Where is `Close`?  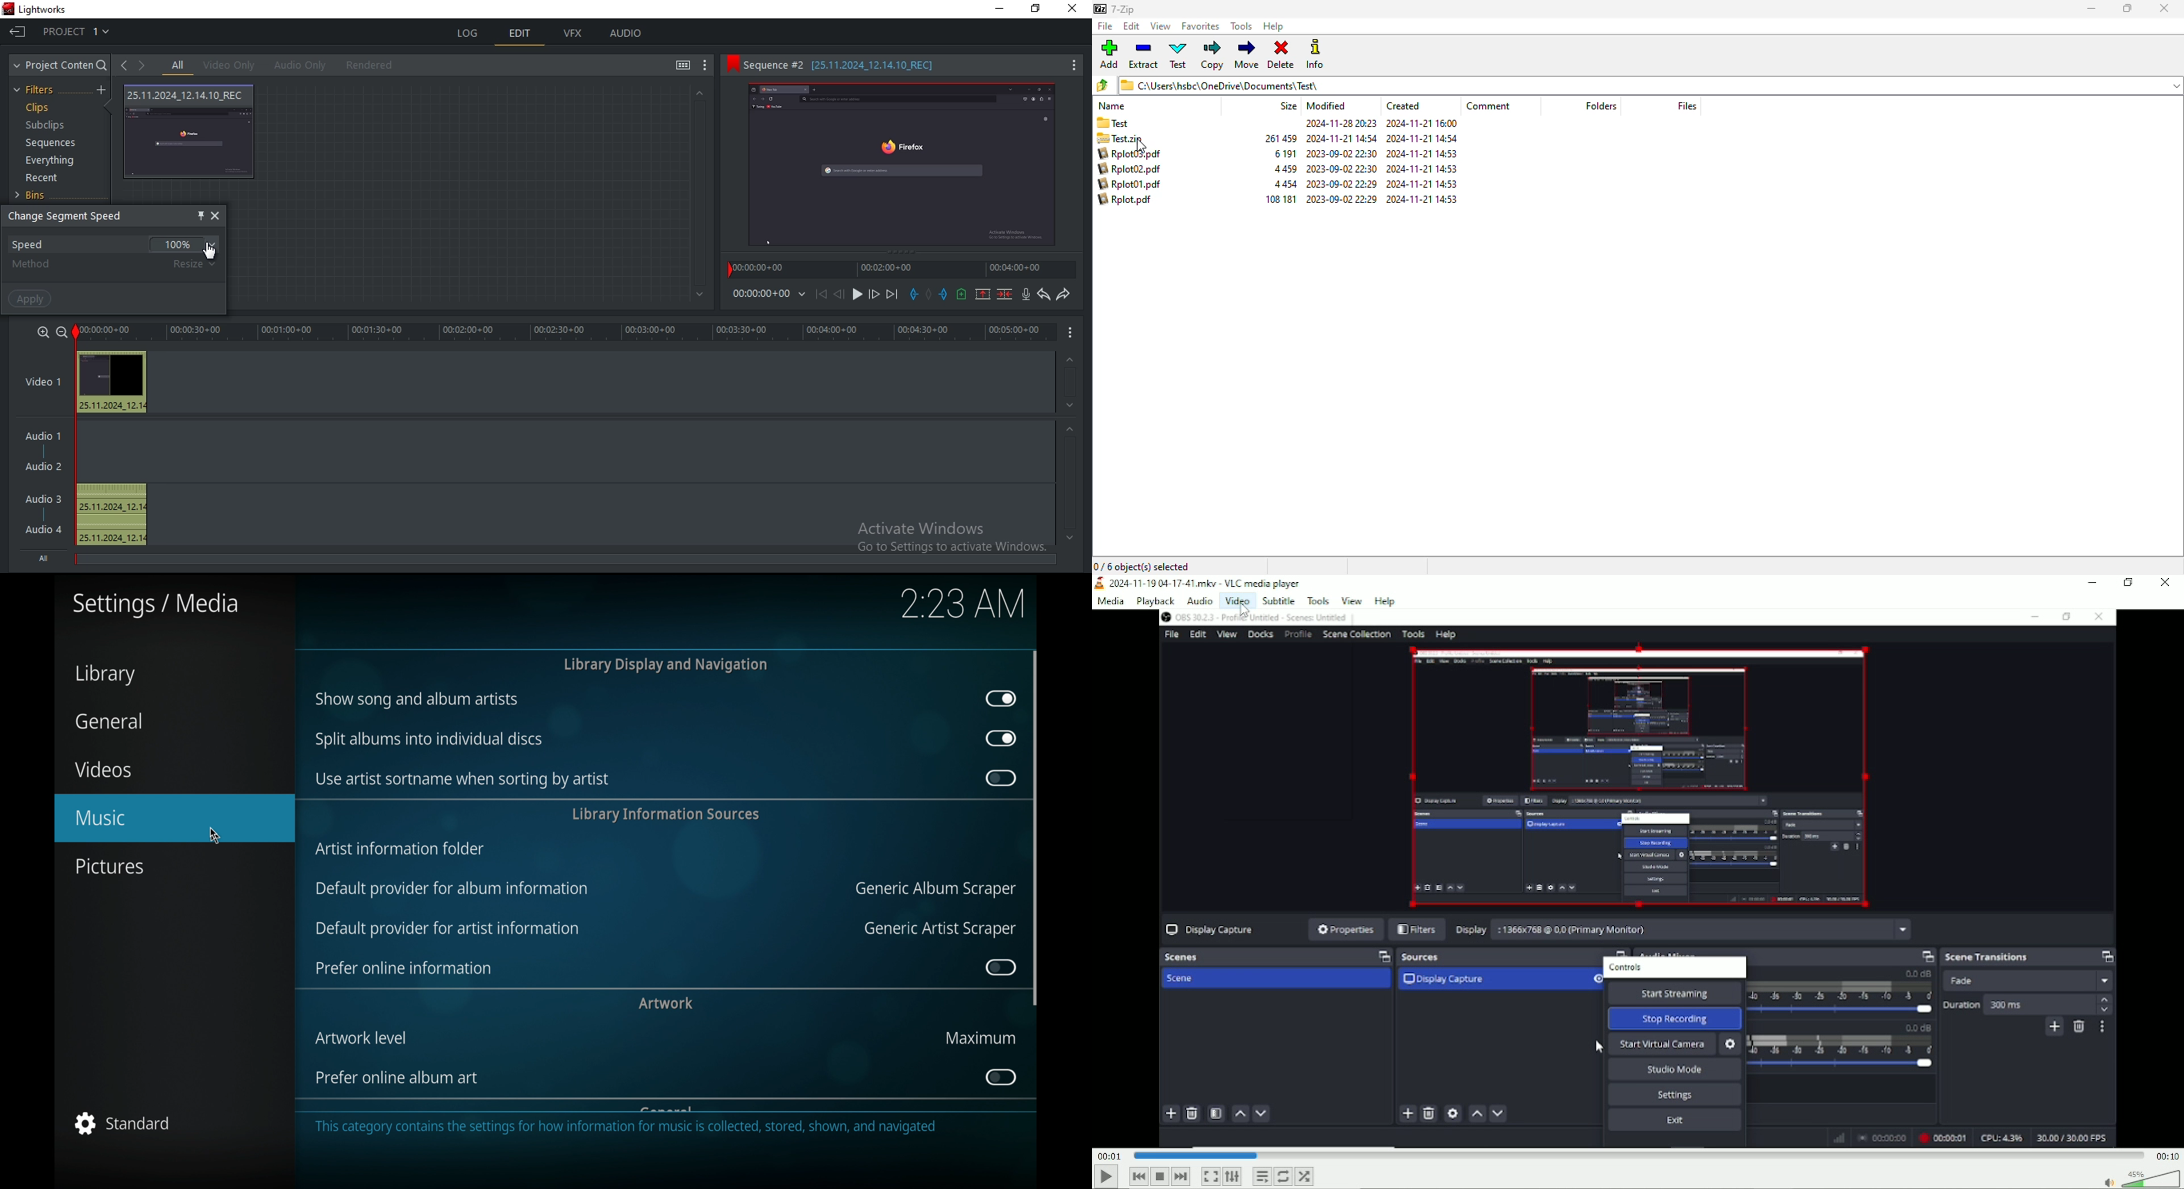
Close is located at coordinates (2164, 585).